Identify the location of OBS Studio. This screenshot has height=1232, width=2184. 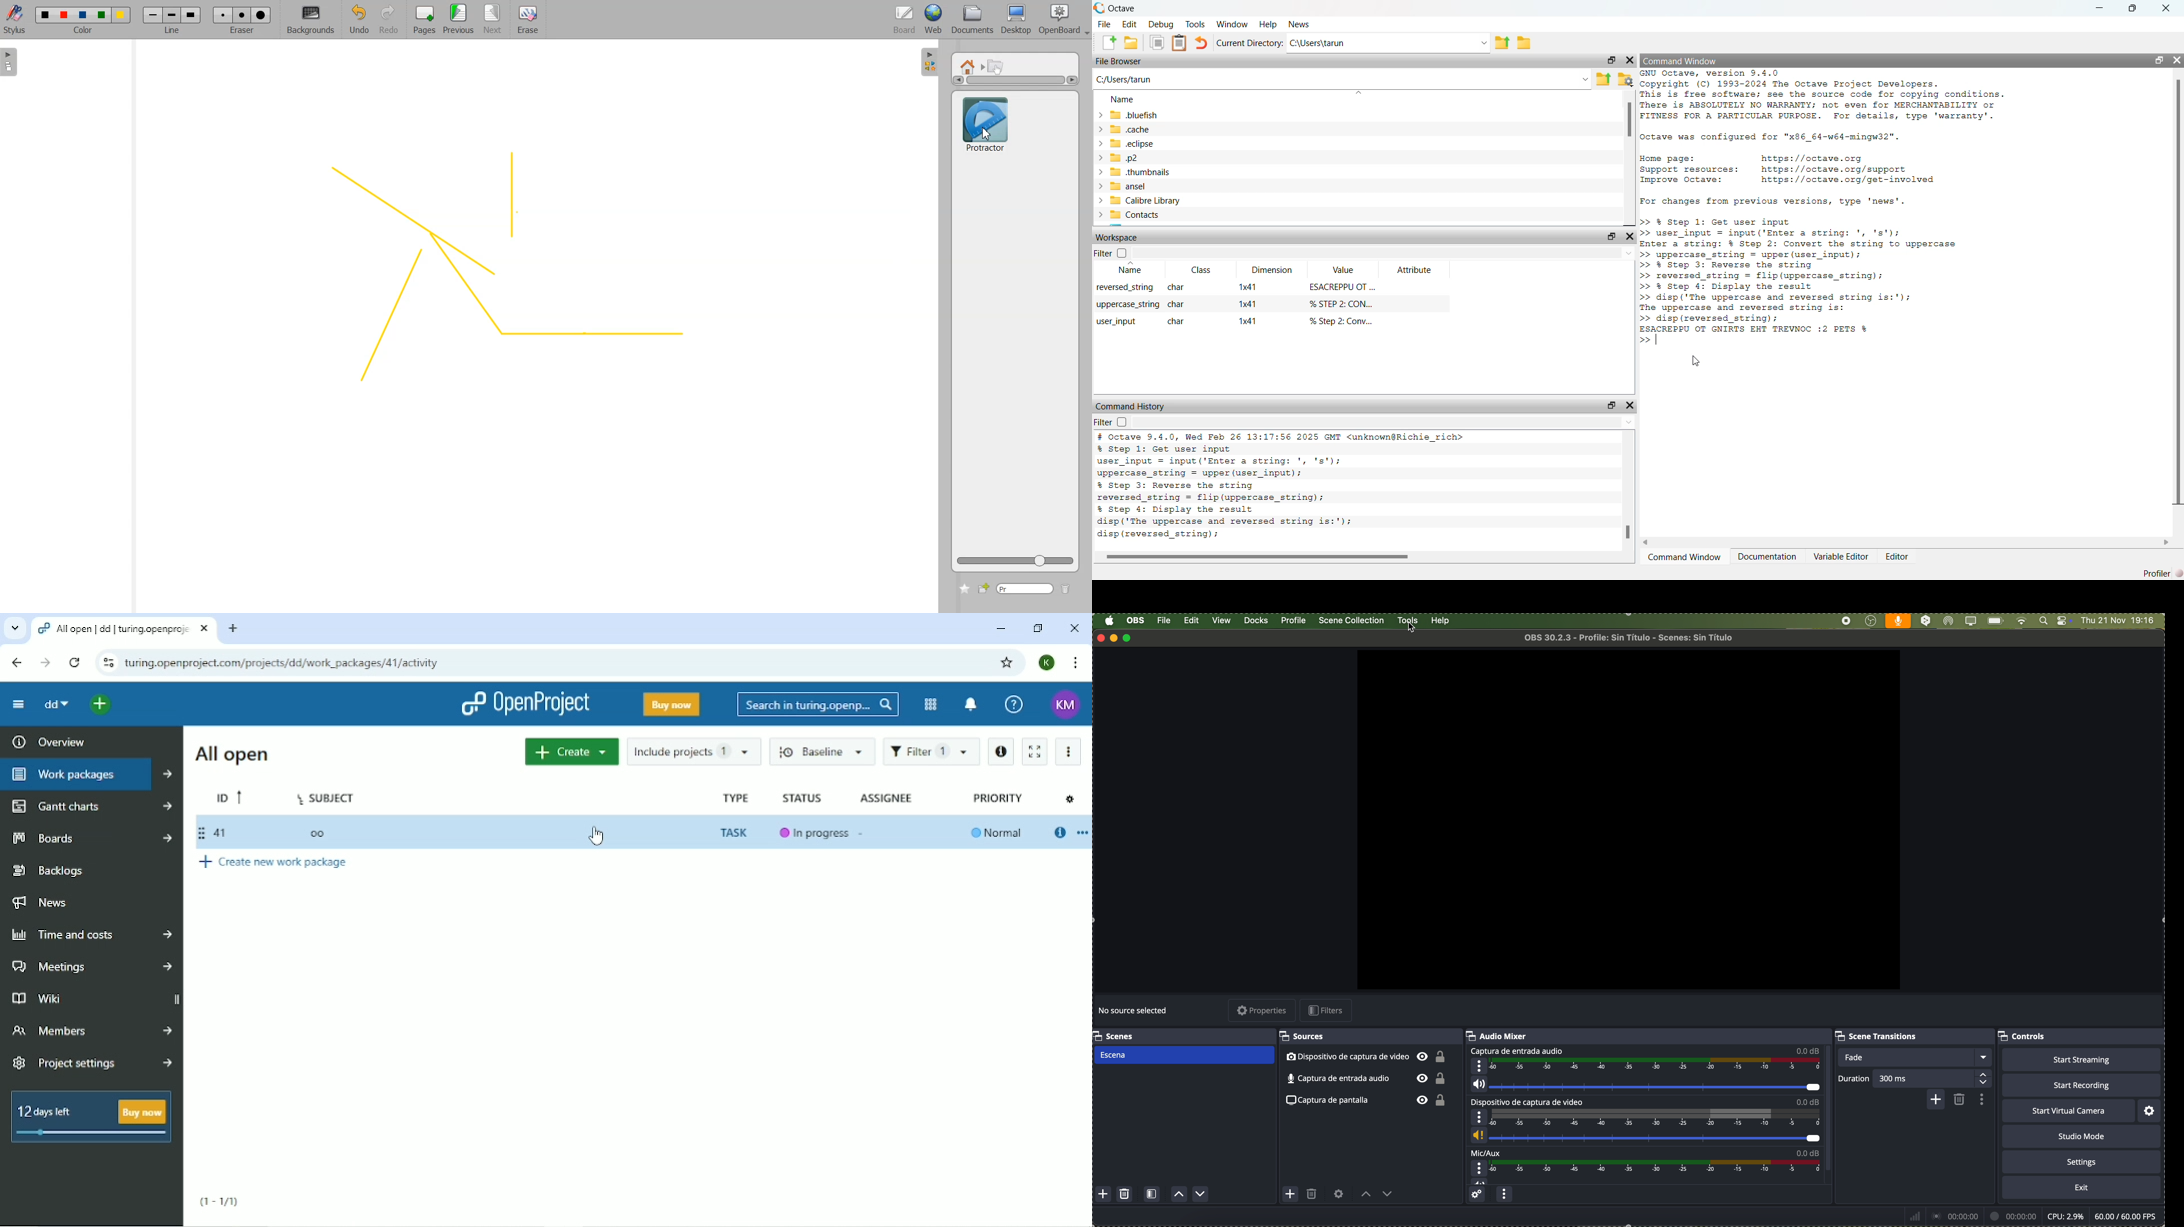
(1871, 621).